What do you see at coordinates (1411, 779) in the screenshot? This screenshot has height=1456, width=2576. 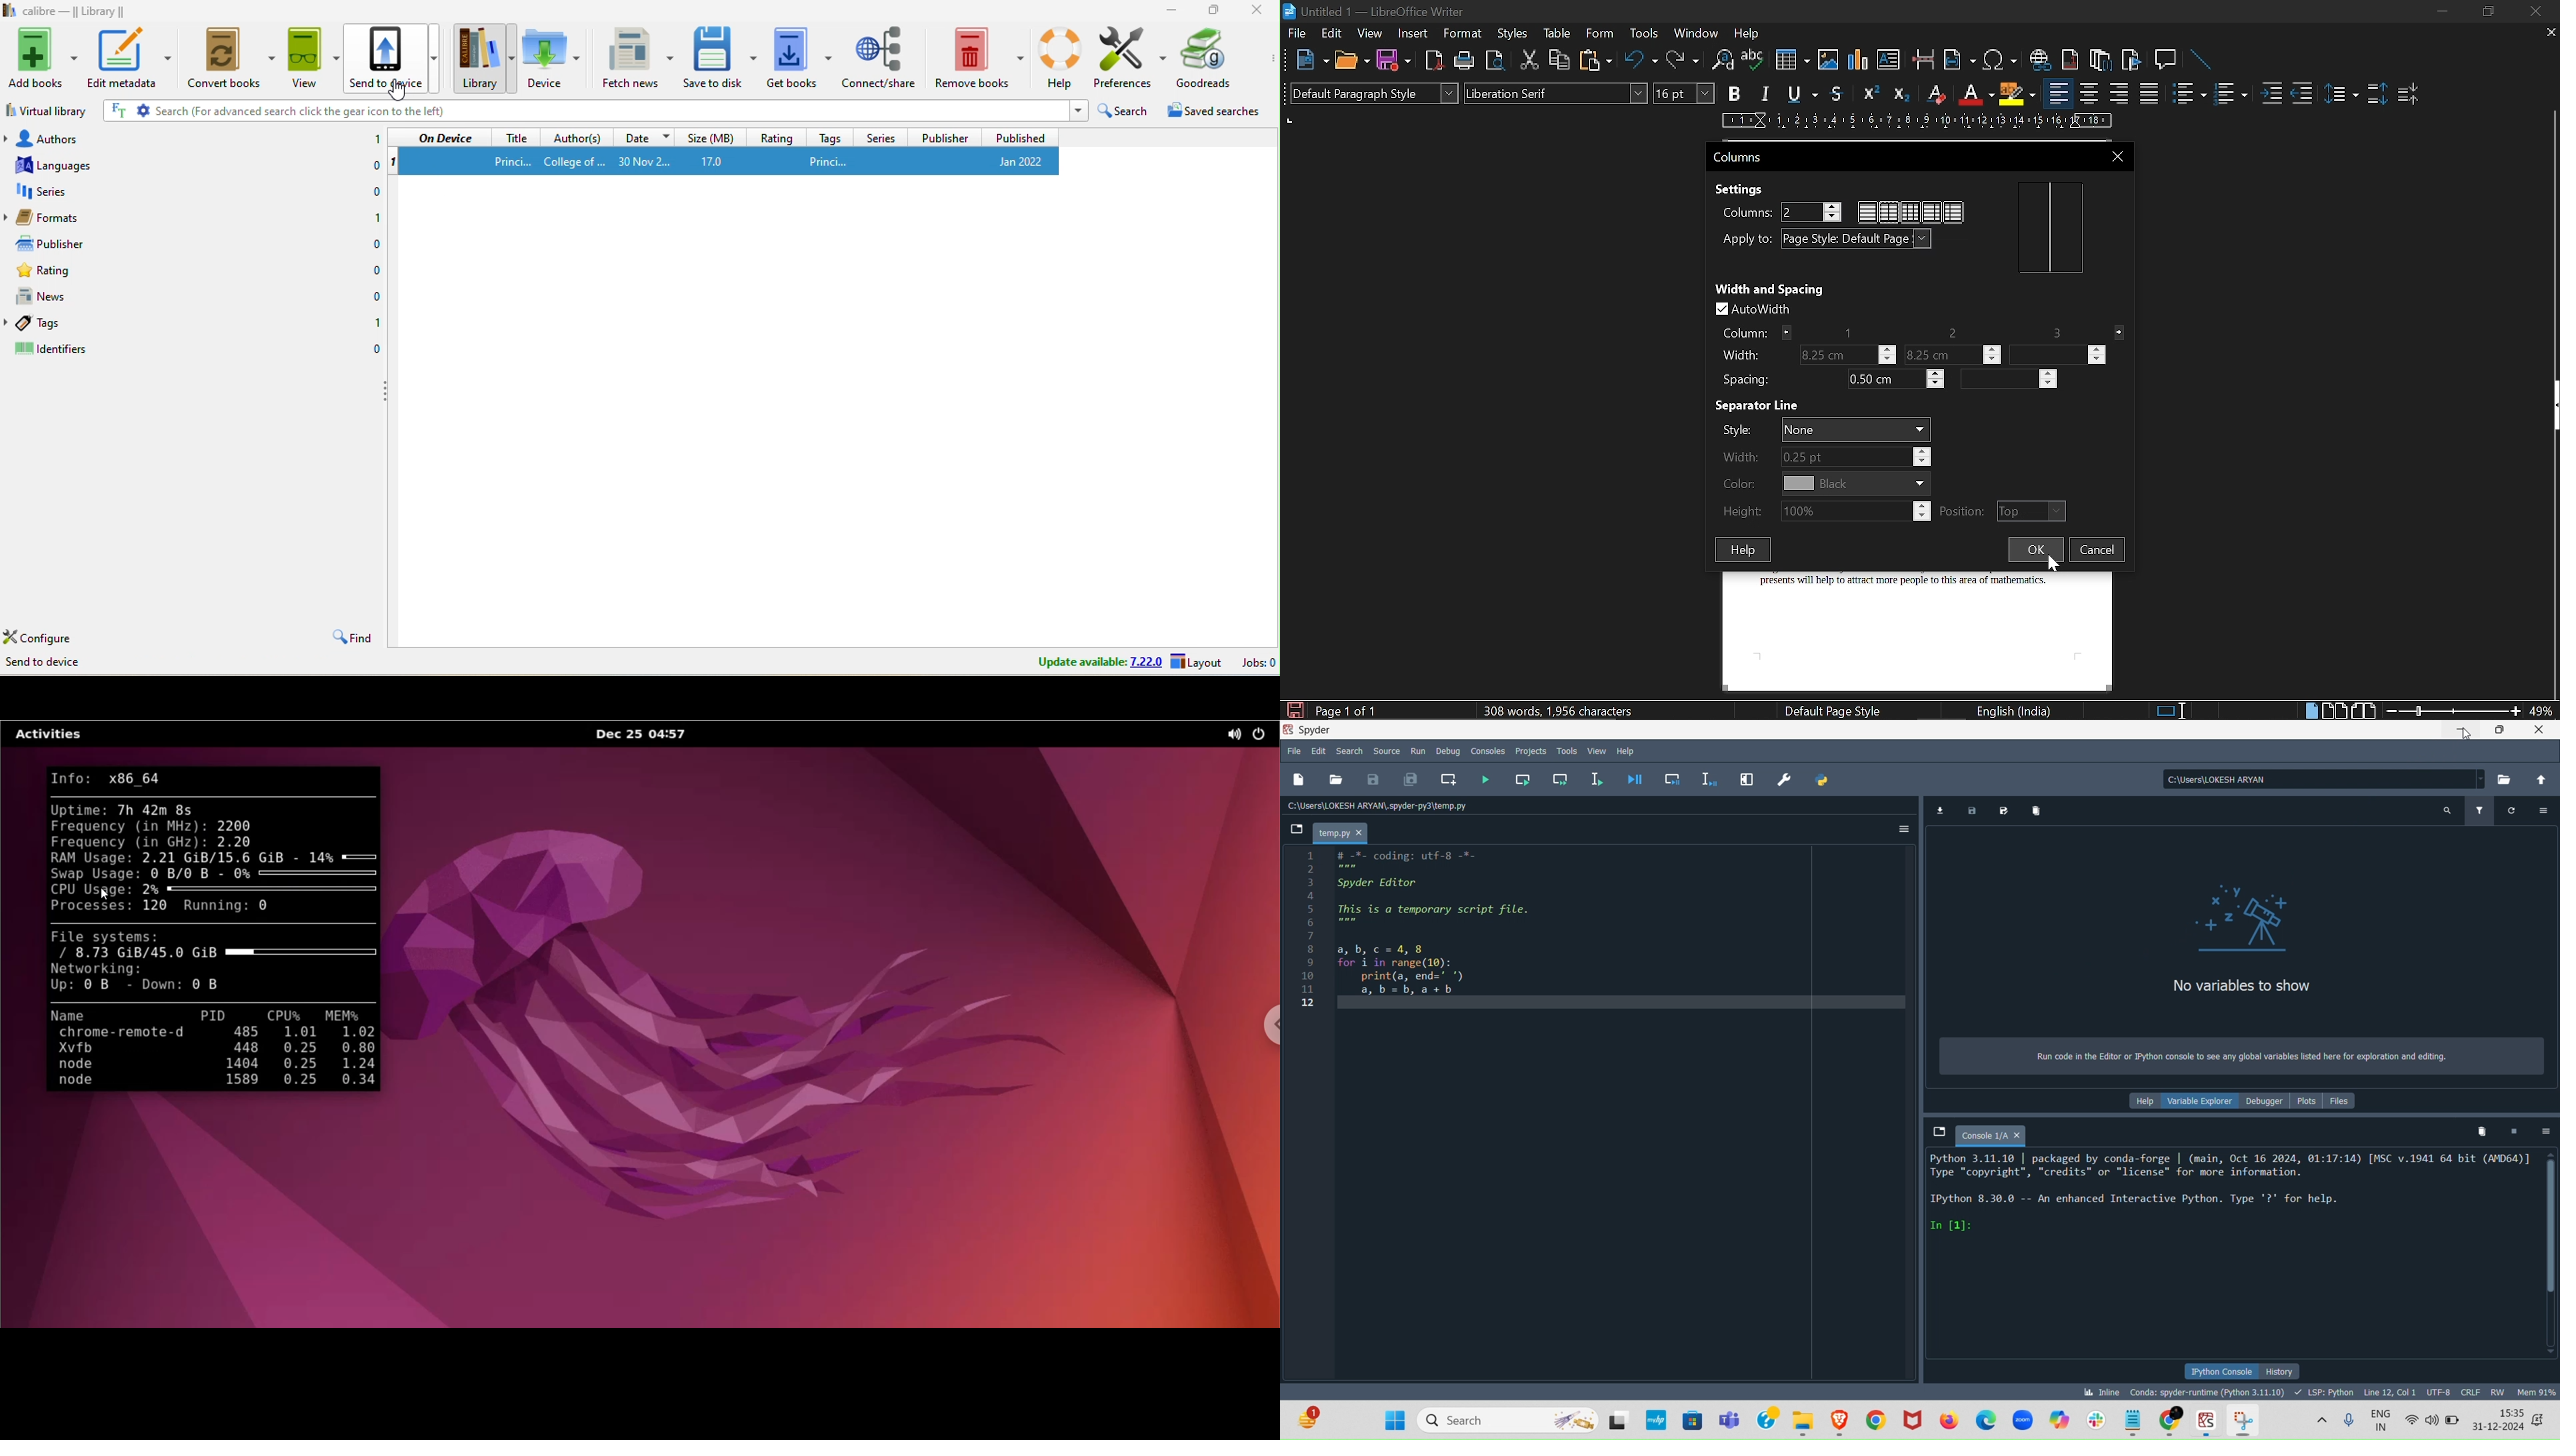 I see `Save all files (Ctrl + Alt + S)` at bounding box center [1411, 779].